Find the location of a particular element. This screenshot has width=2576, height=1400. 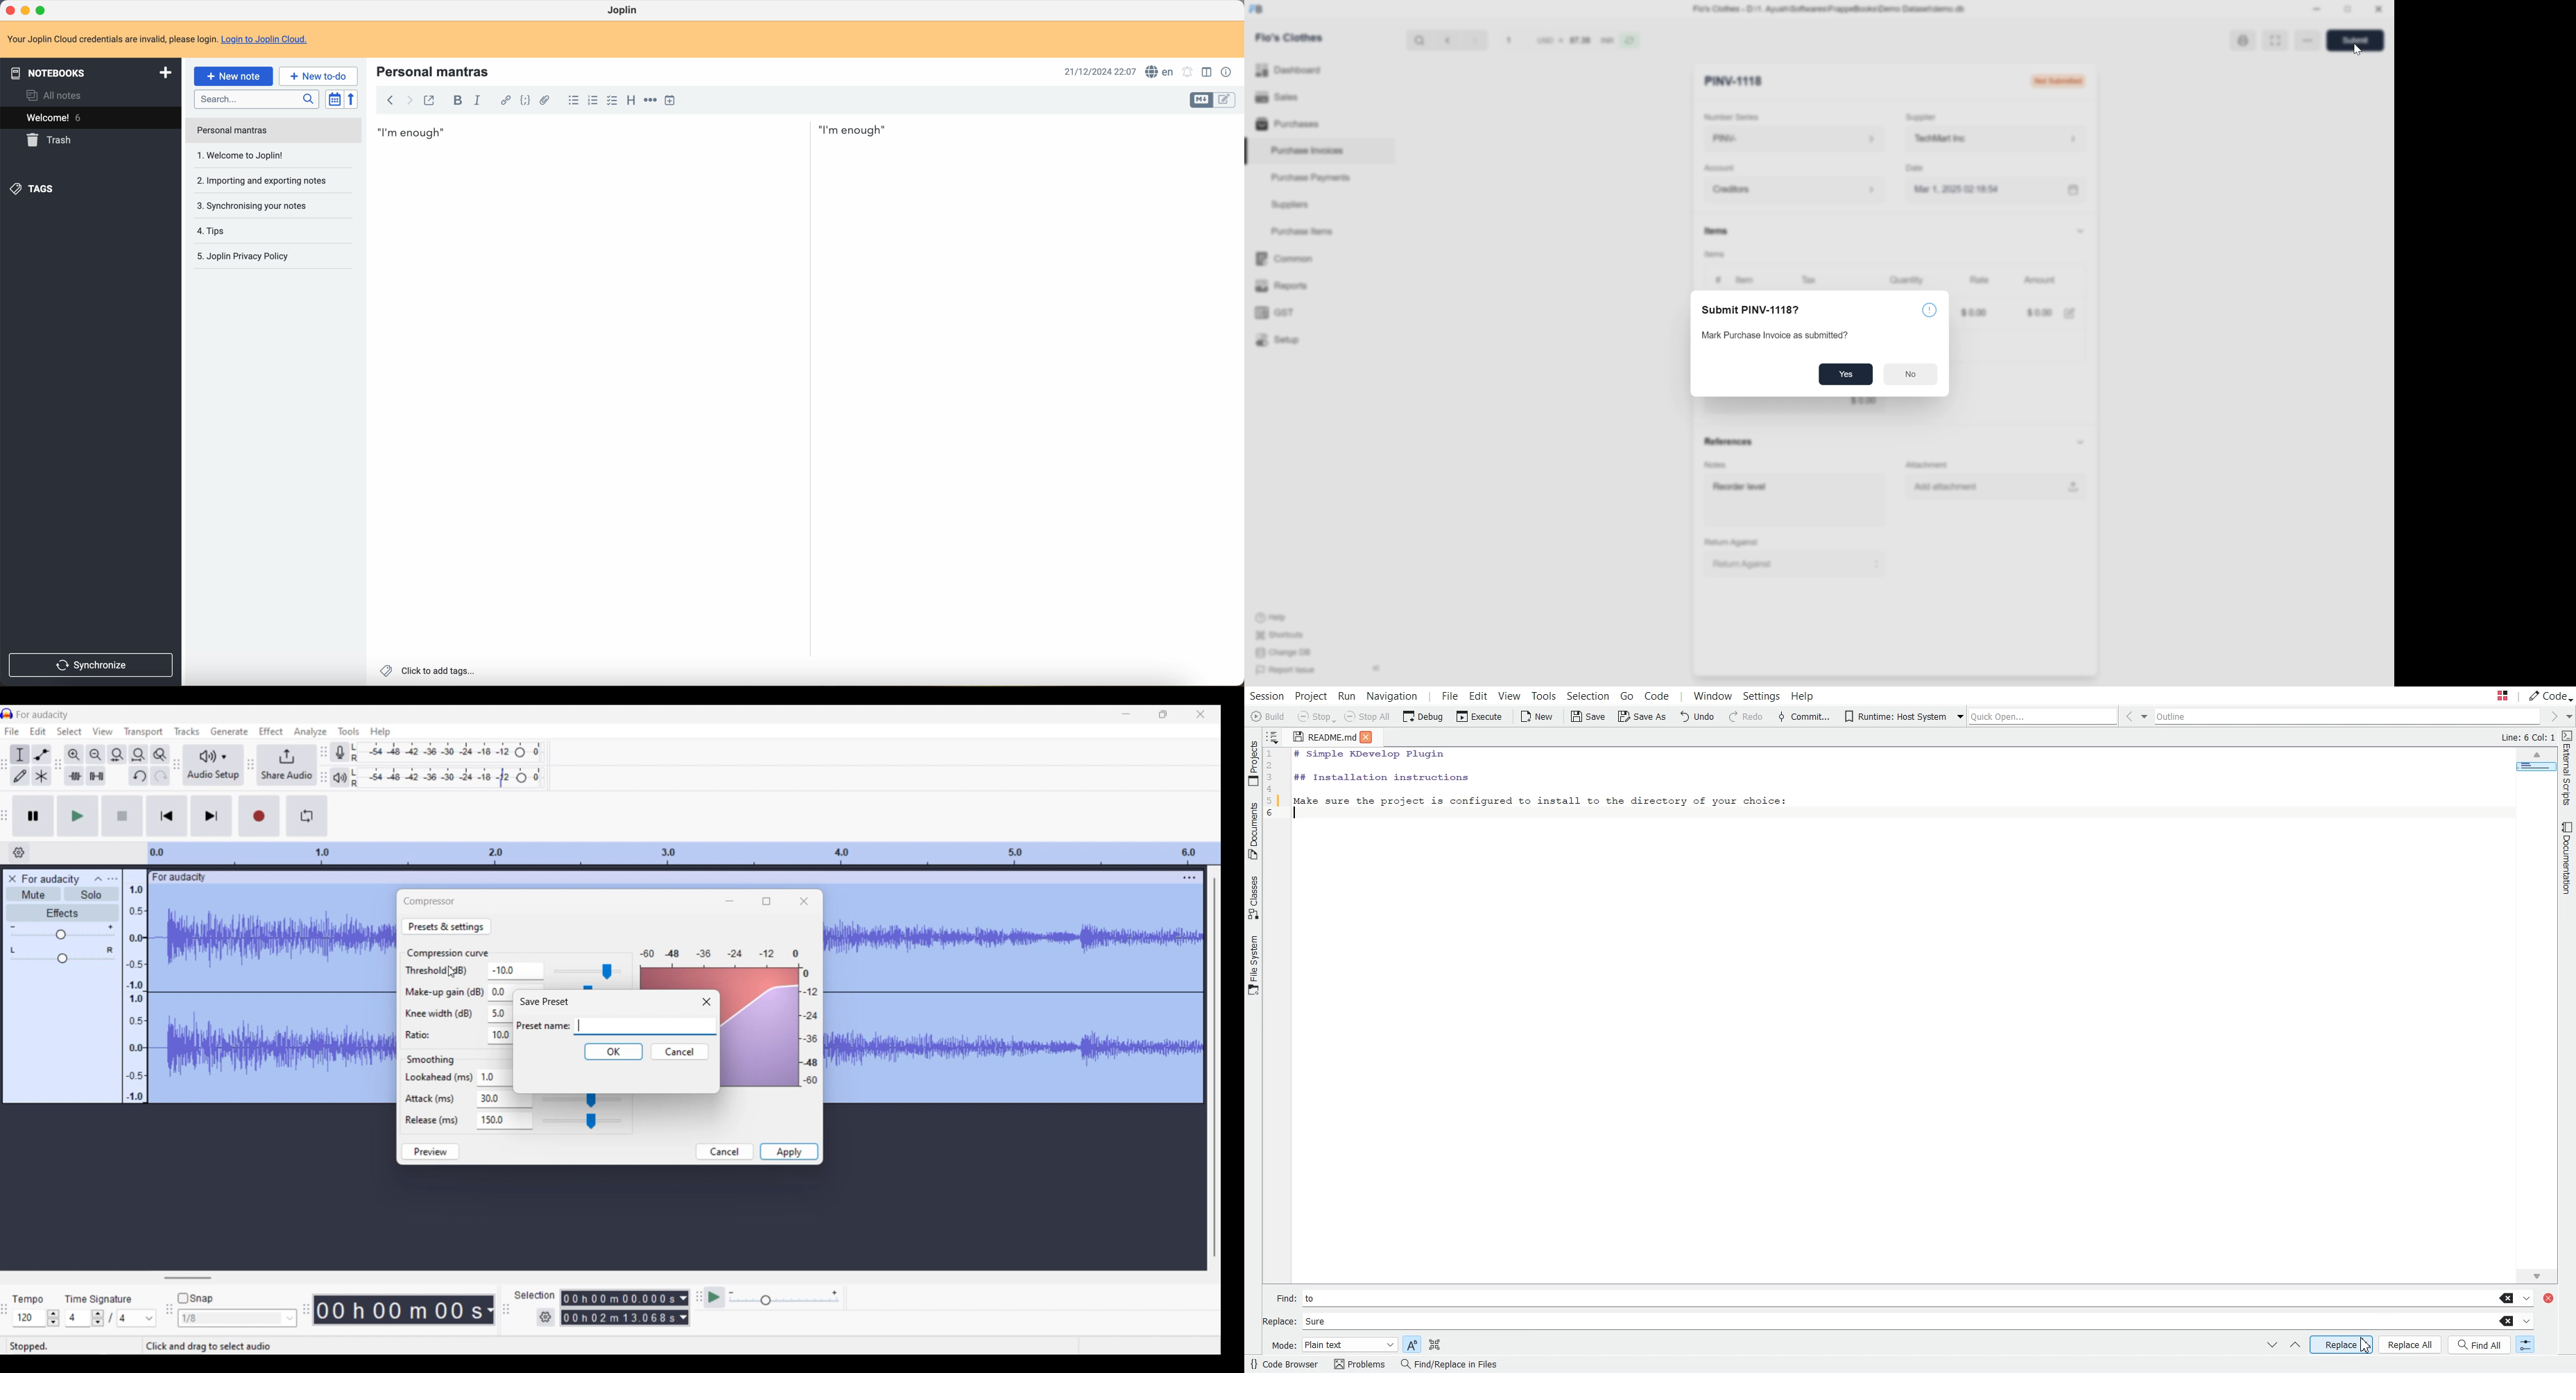

click to add tags is located at coordinates (426, 672).